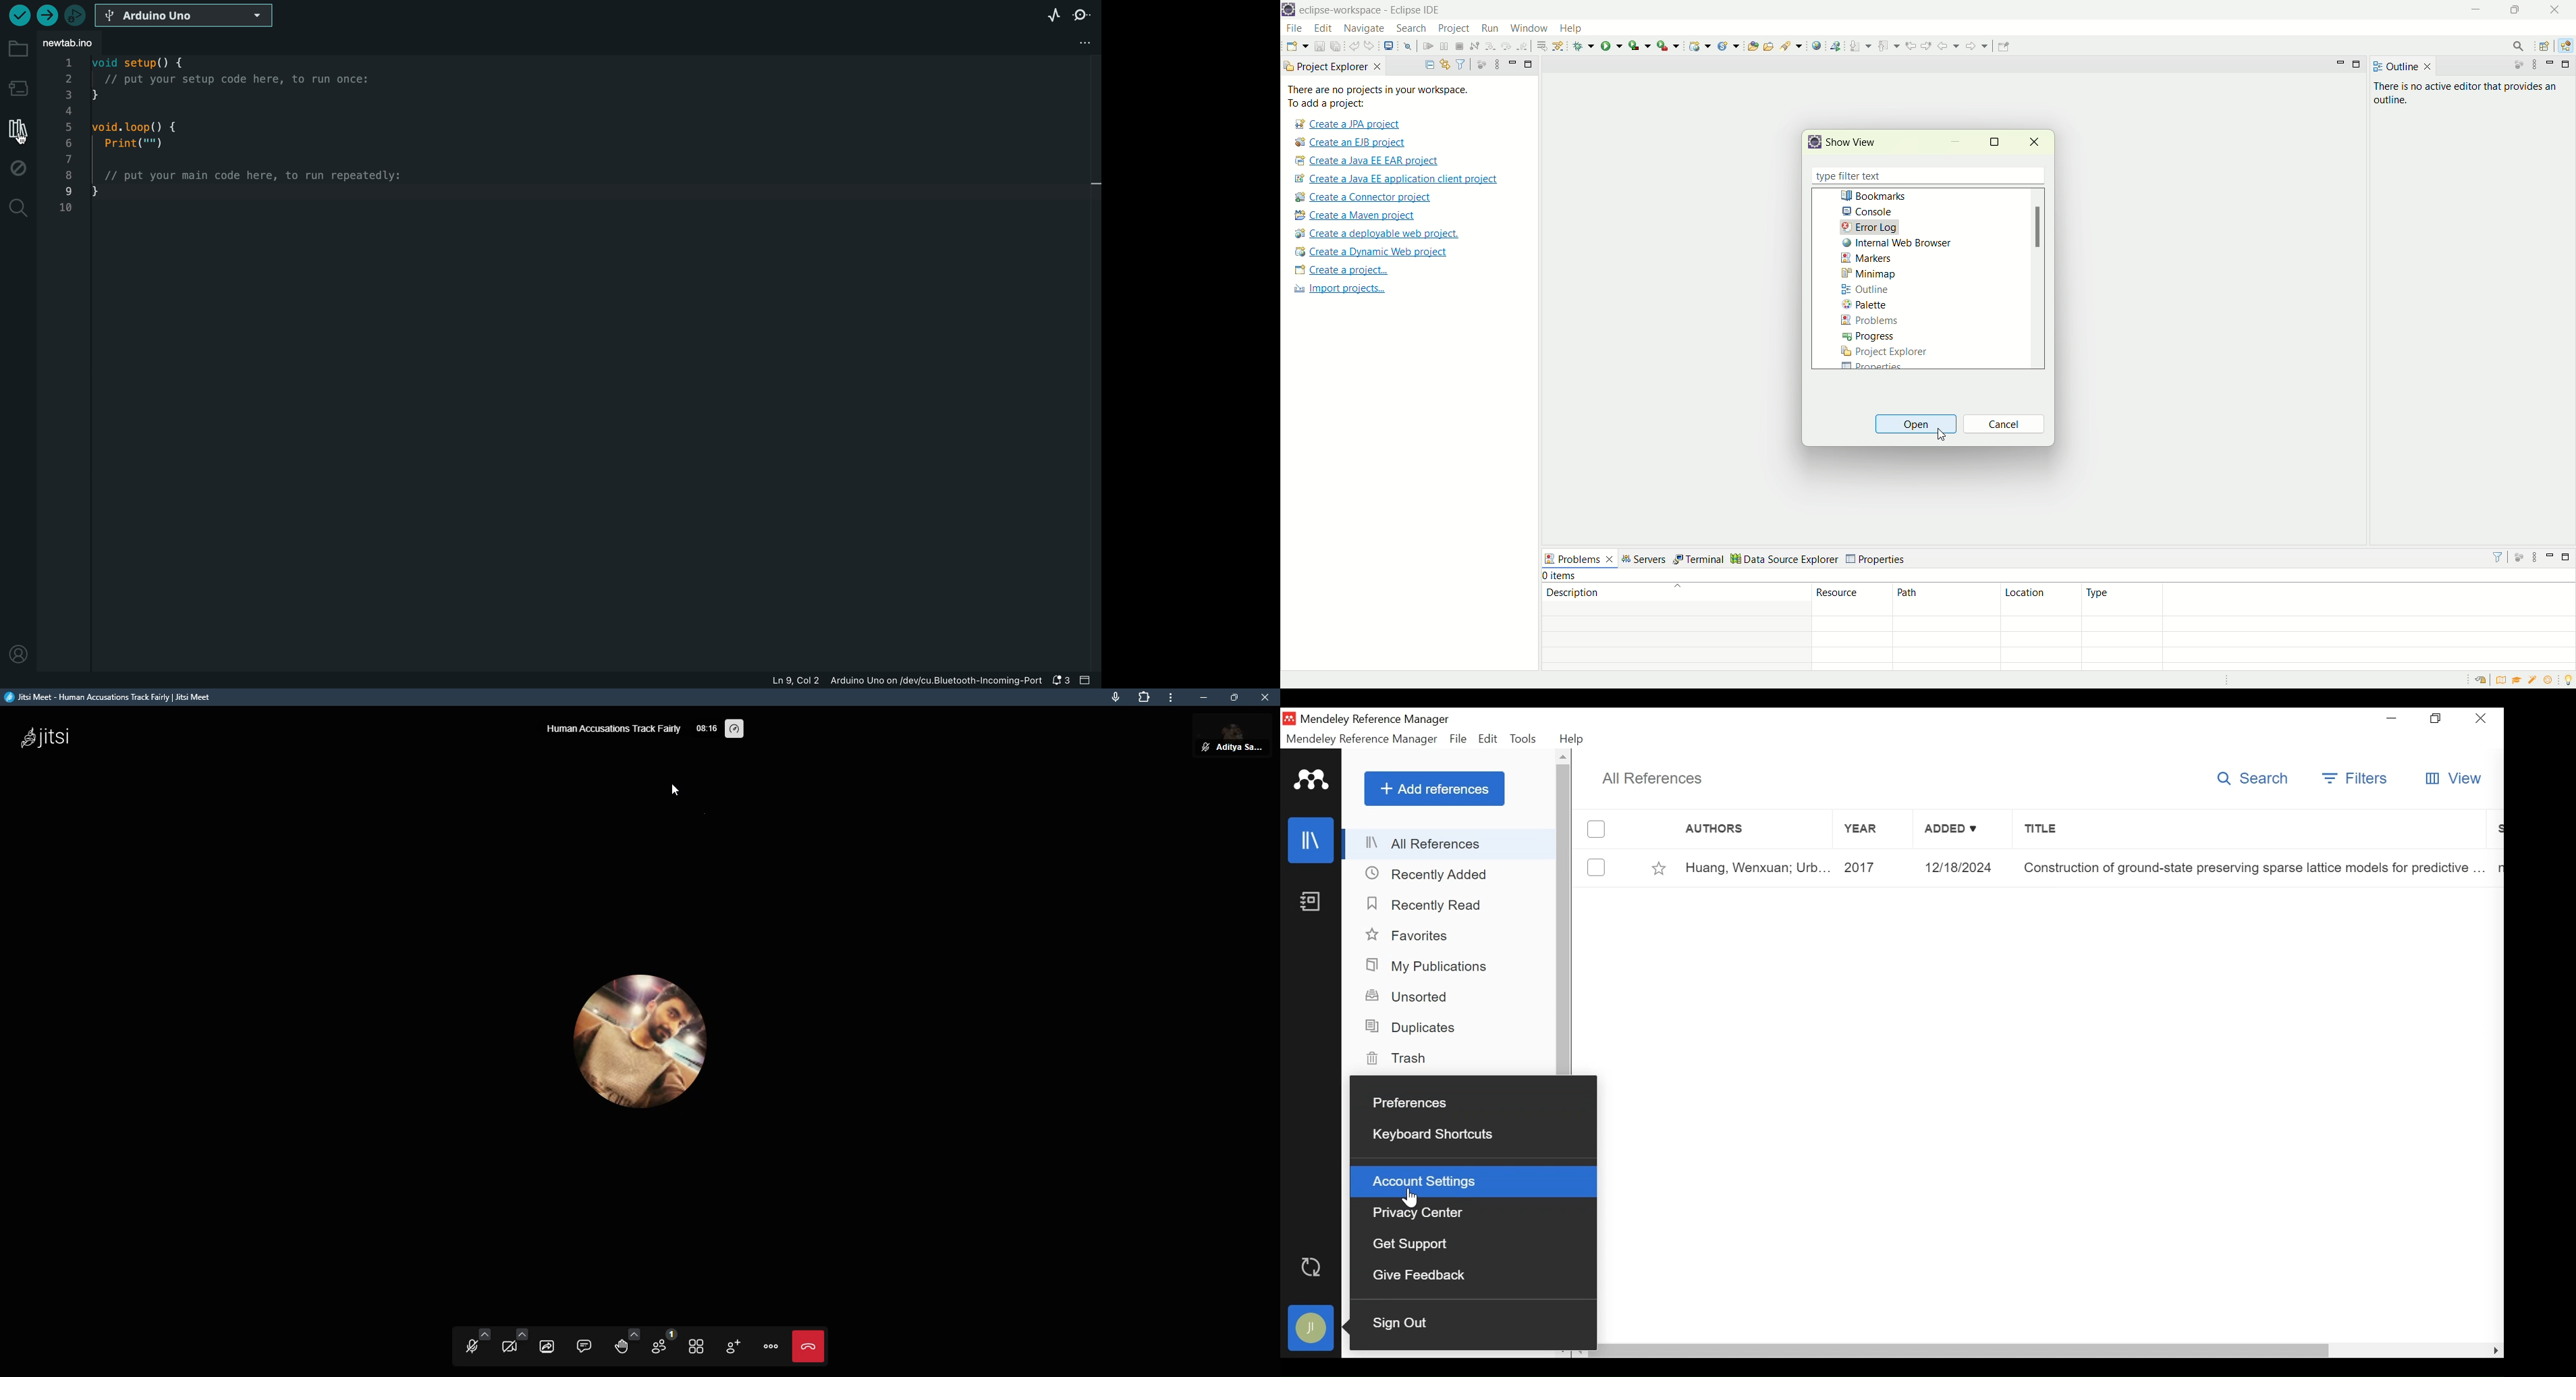  I want to click on search, so click(2520, 45).